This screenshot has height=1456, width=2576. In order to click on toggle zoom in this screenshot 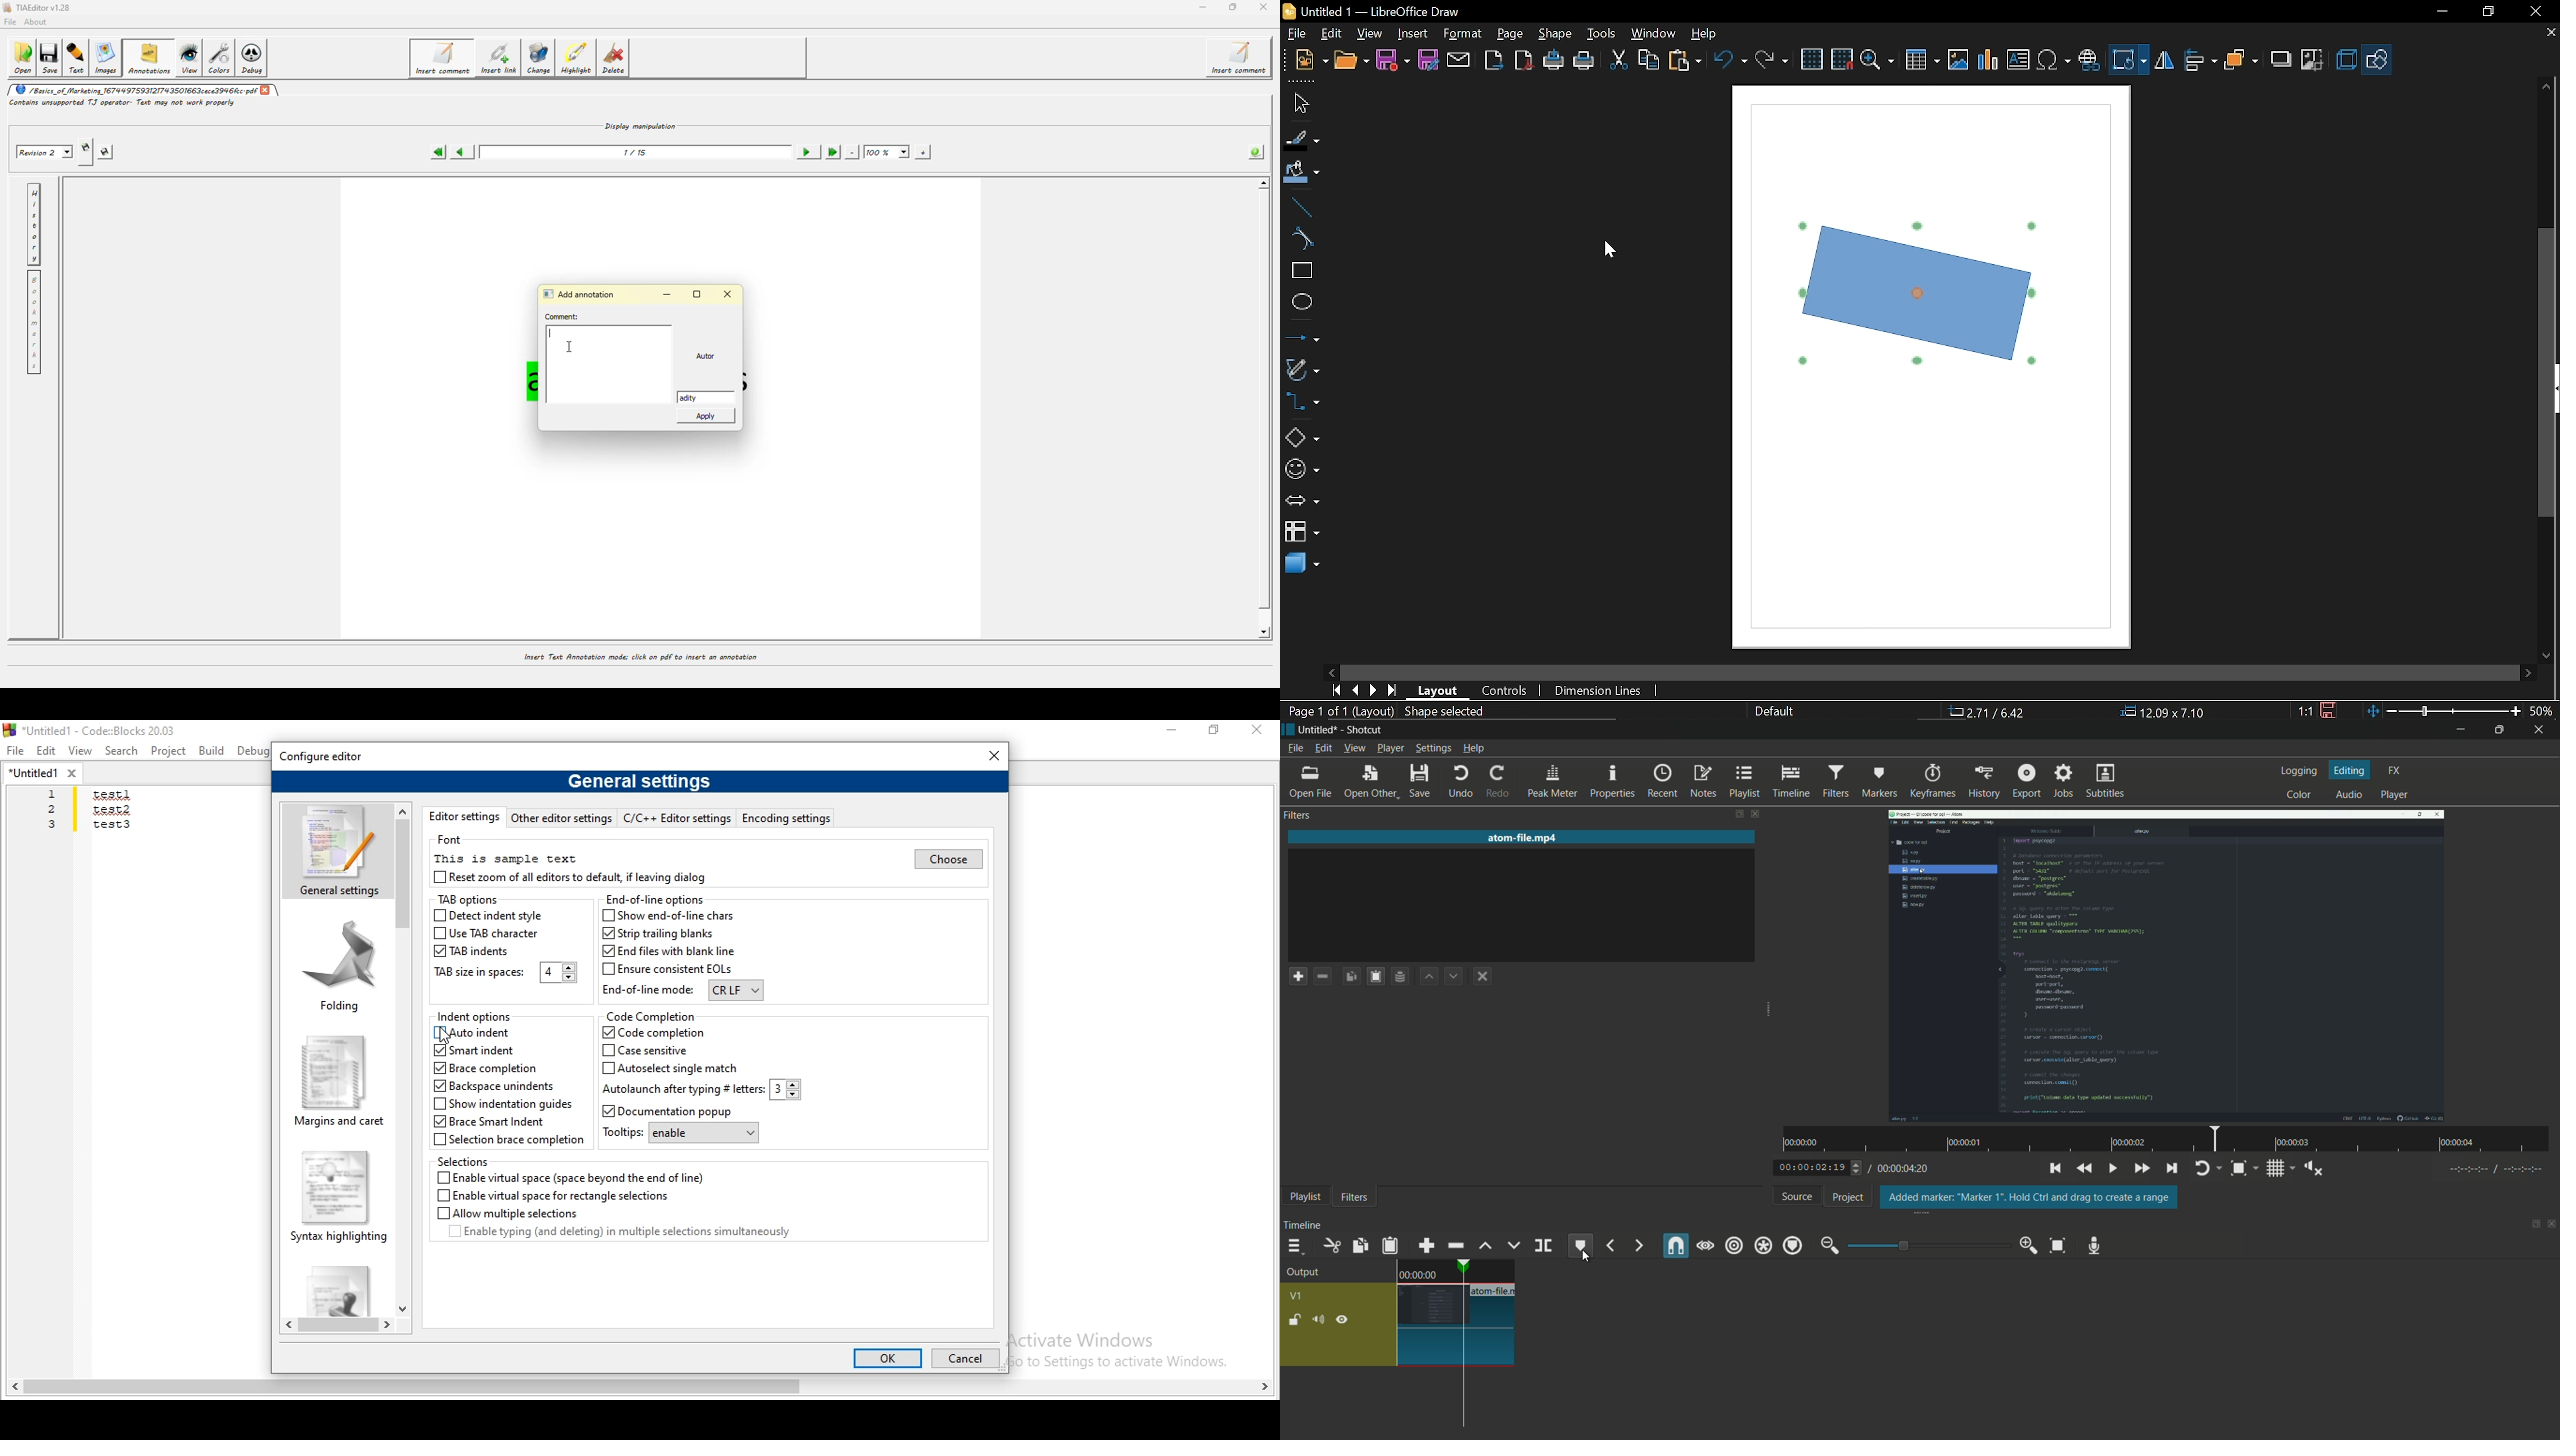, I will do `click(2238, 1168)`.